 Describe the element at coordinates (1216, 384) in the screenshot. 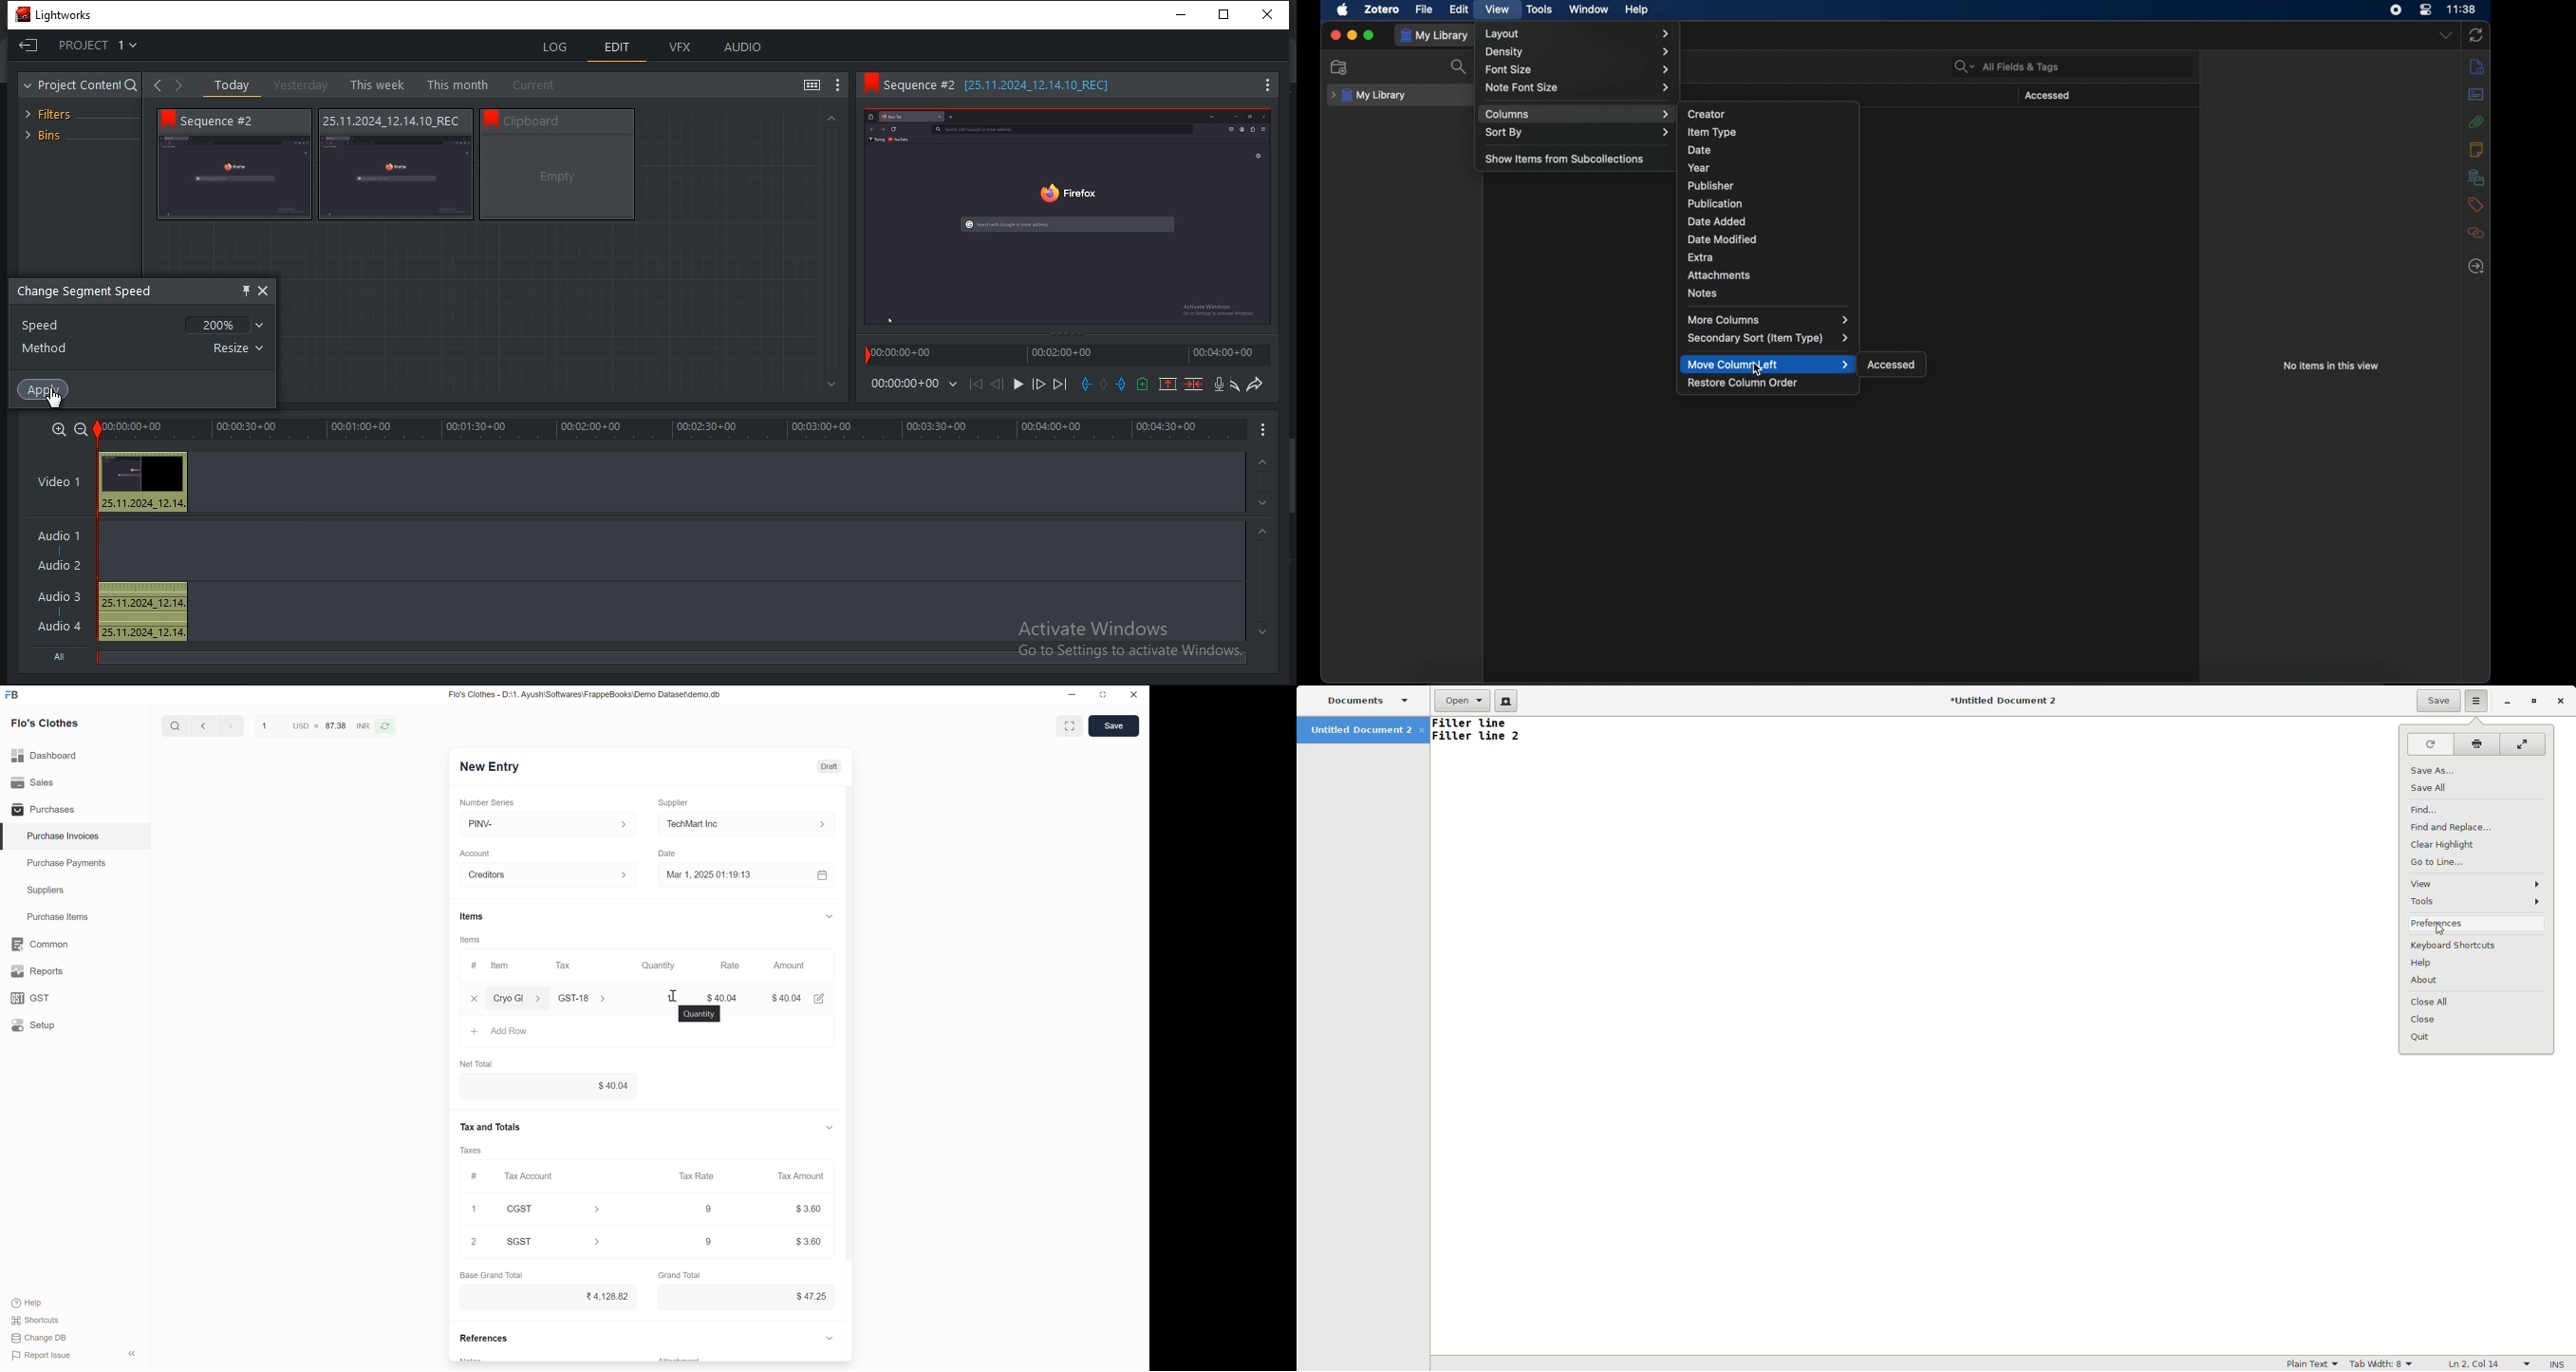

I see `record a voice over` at that location.